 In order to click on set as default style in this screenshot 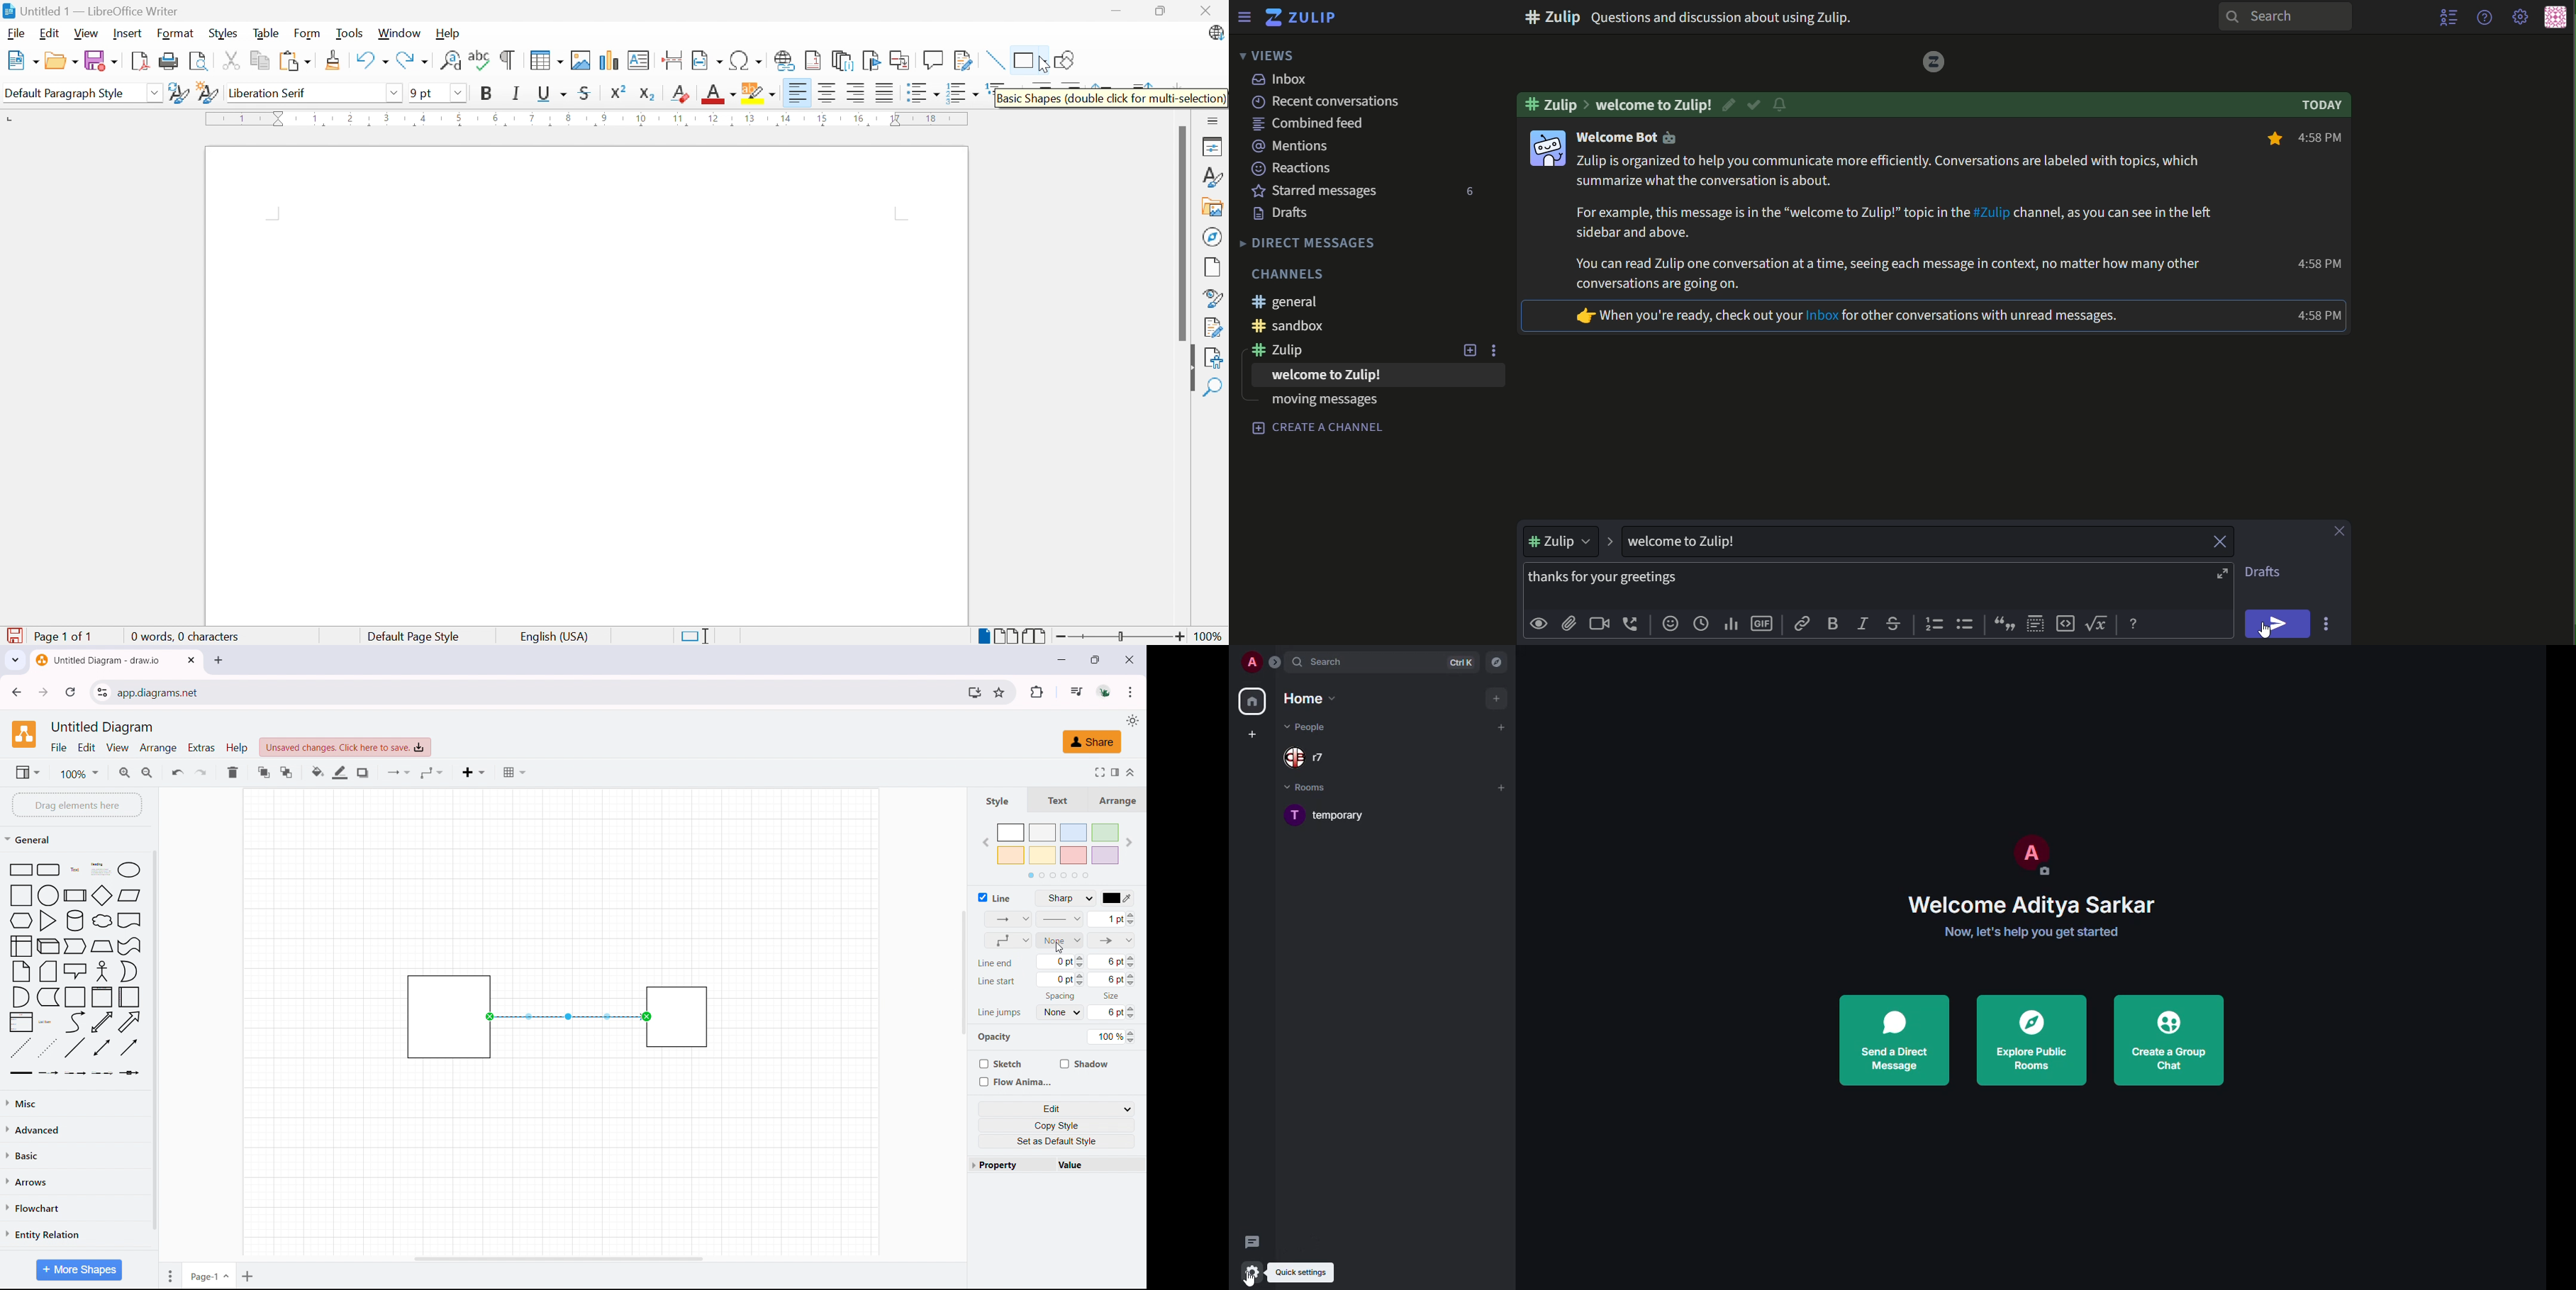, I will do `click(1060, 1141)`.